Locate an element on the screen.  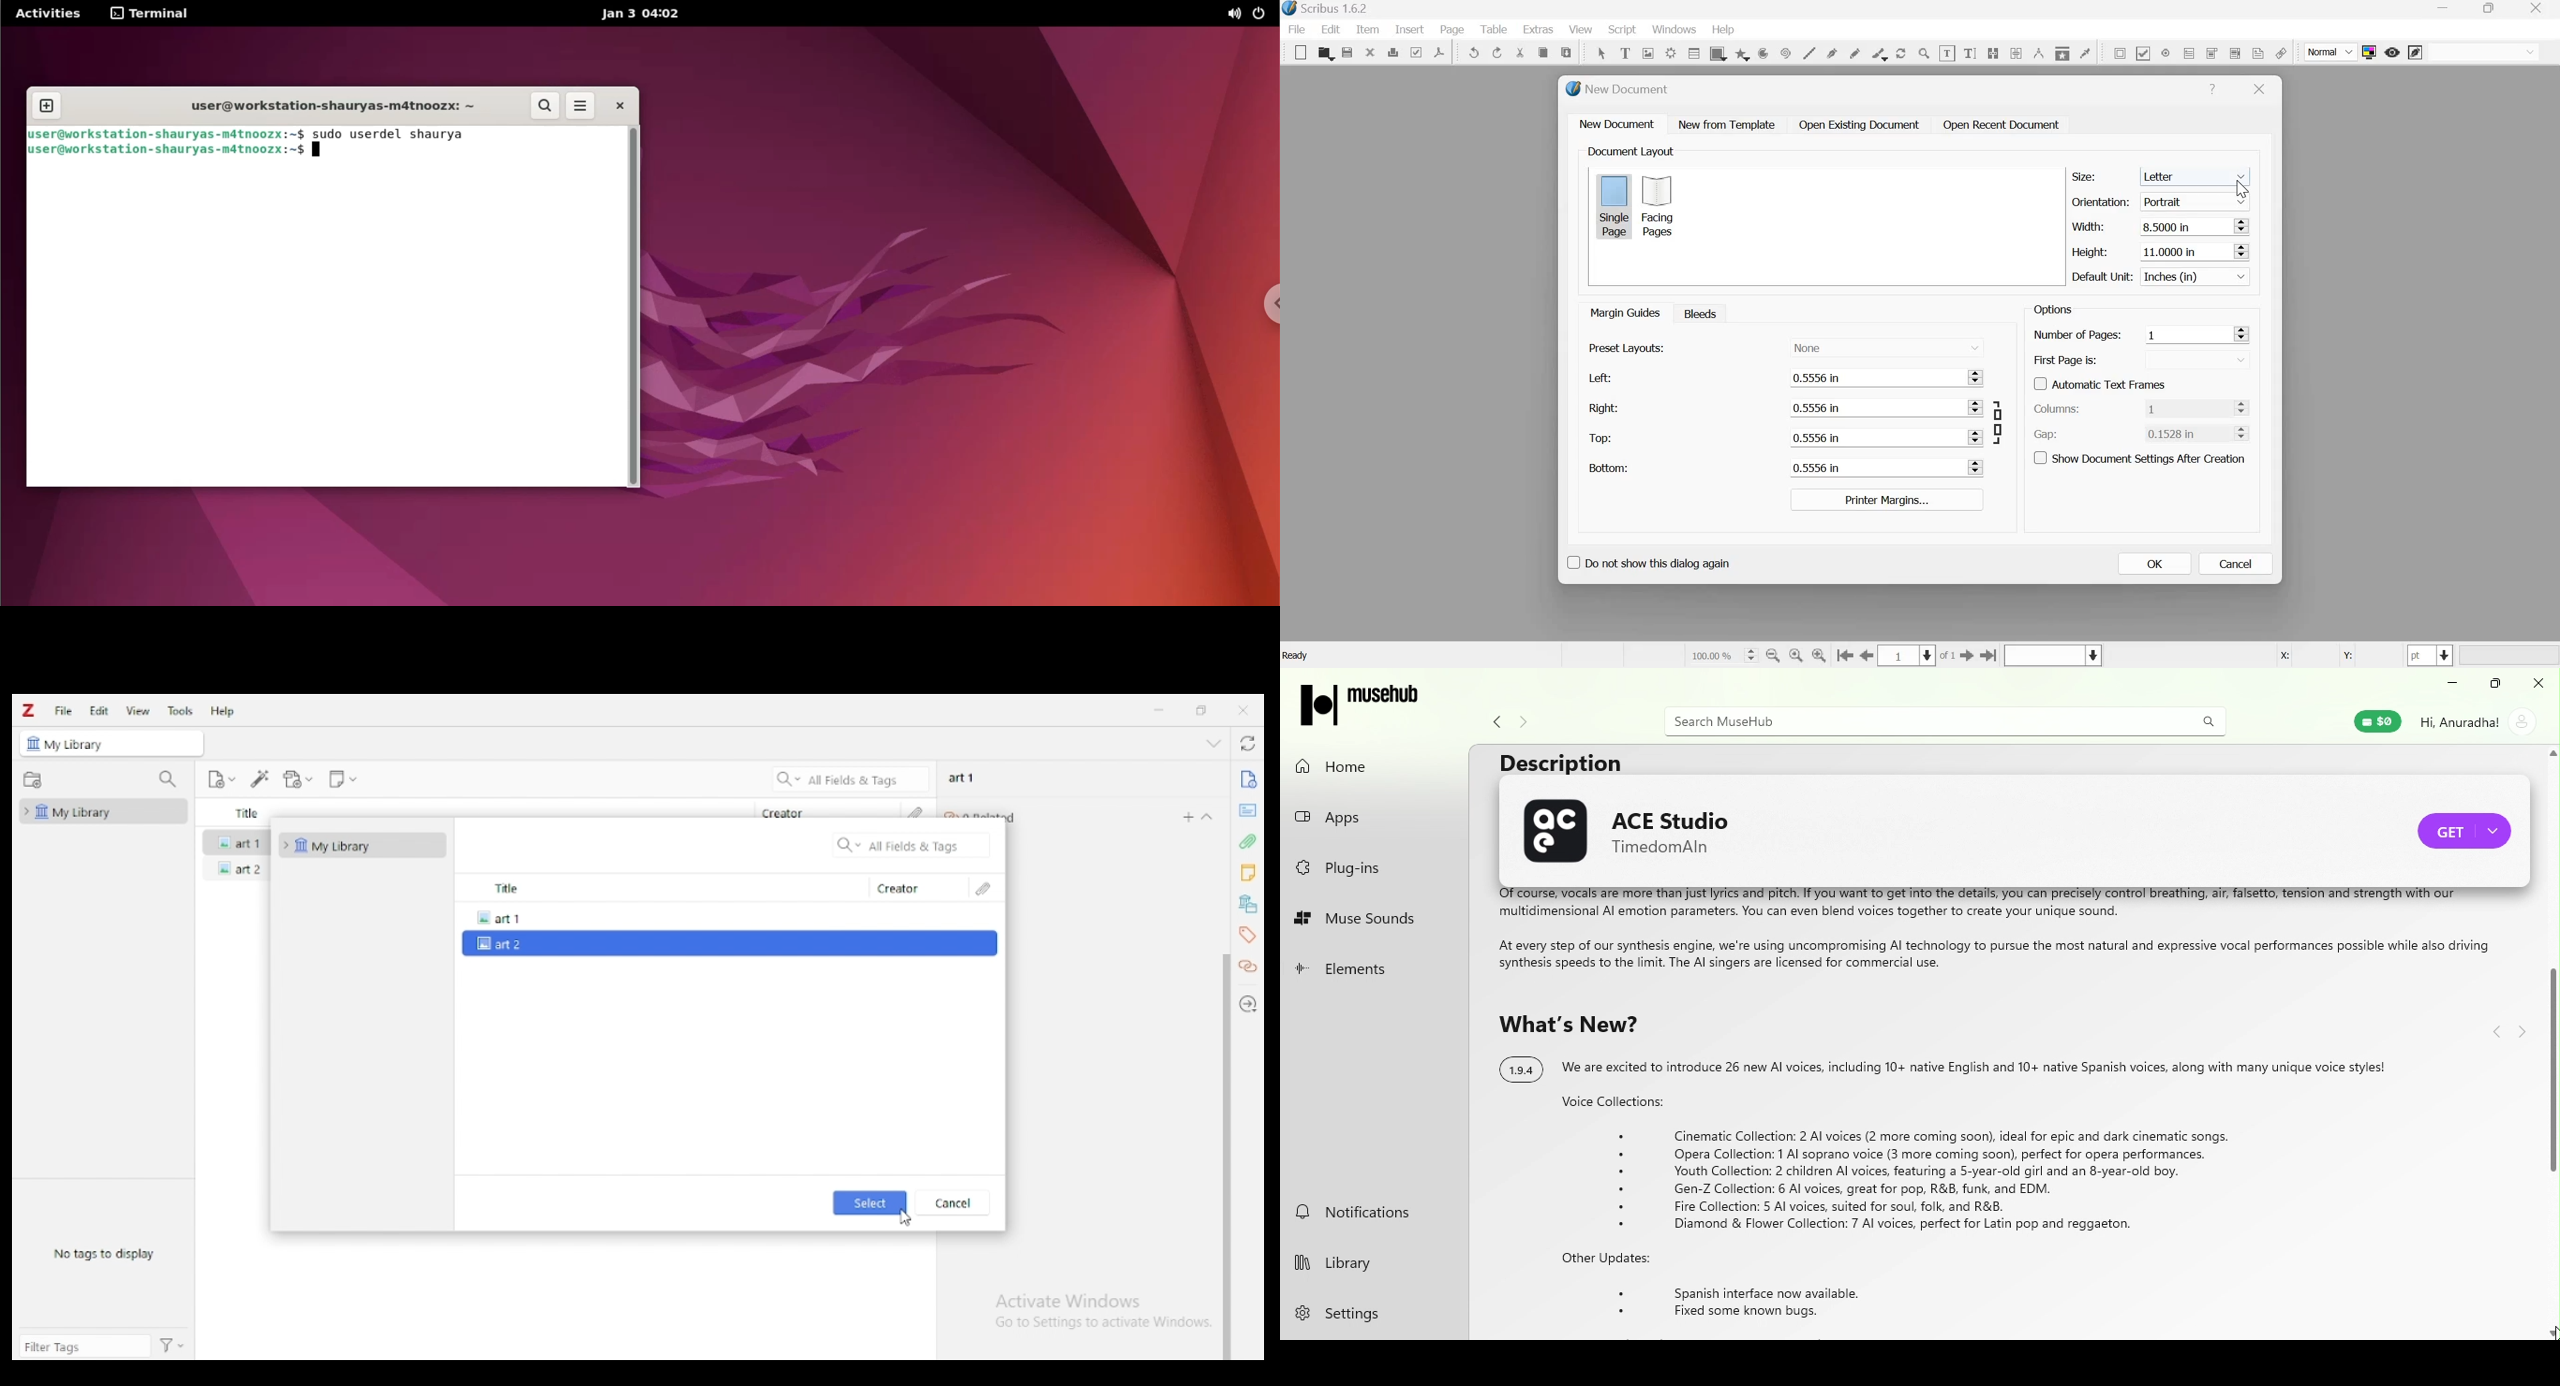
Options is located at coordinates (2051, 309).